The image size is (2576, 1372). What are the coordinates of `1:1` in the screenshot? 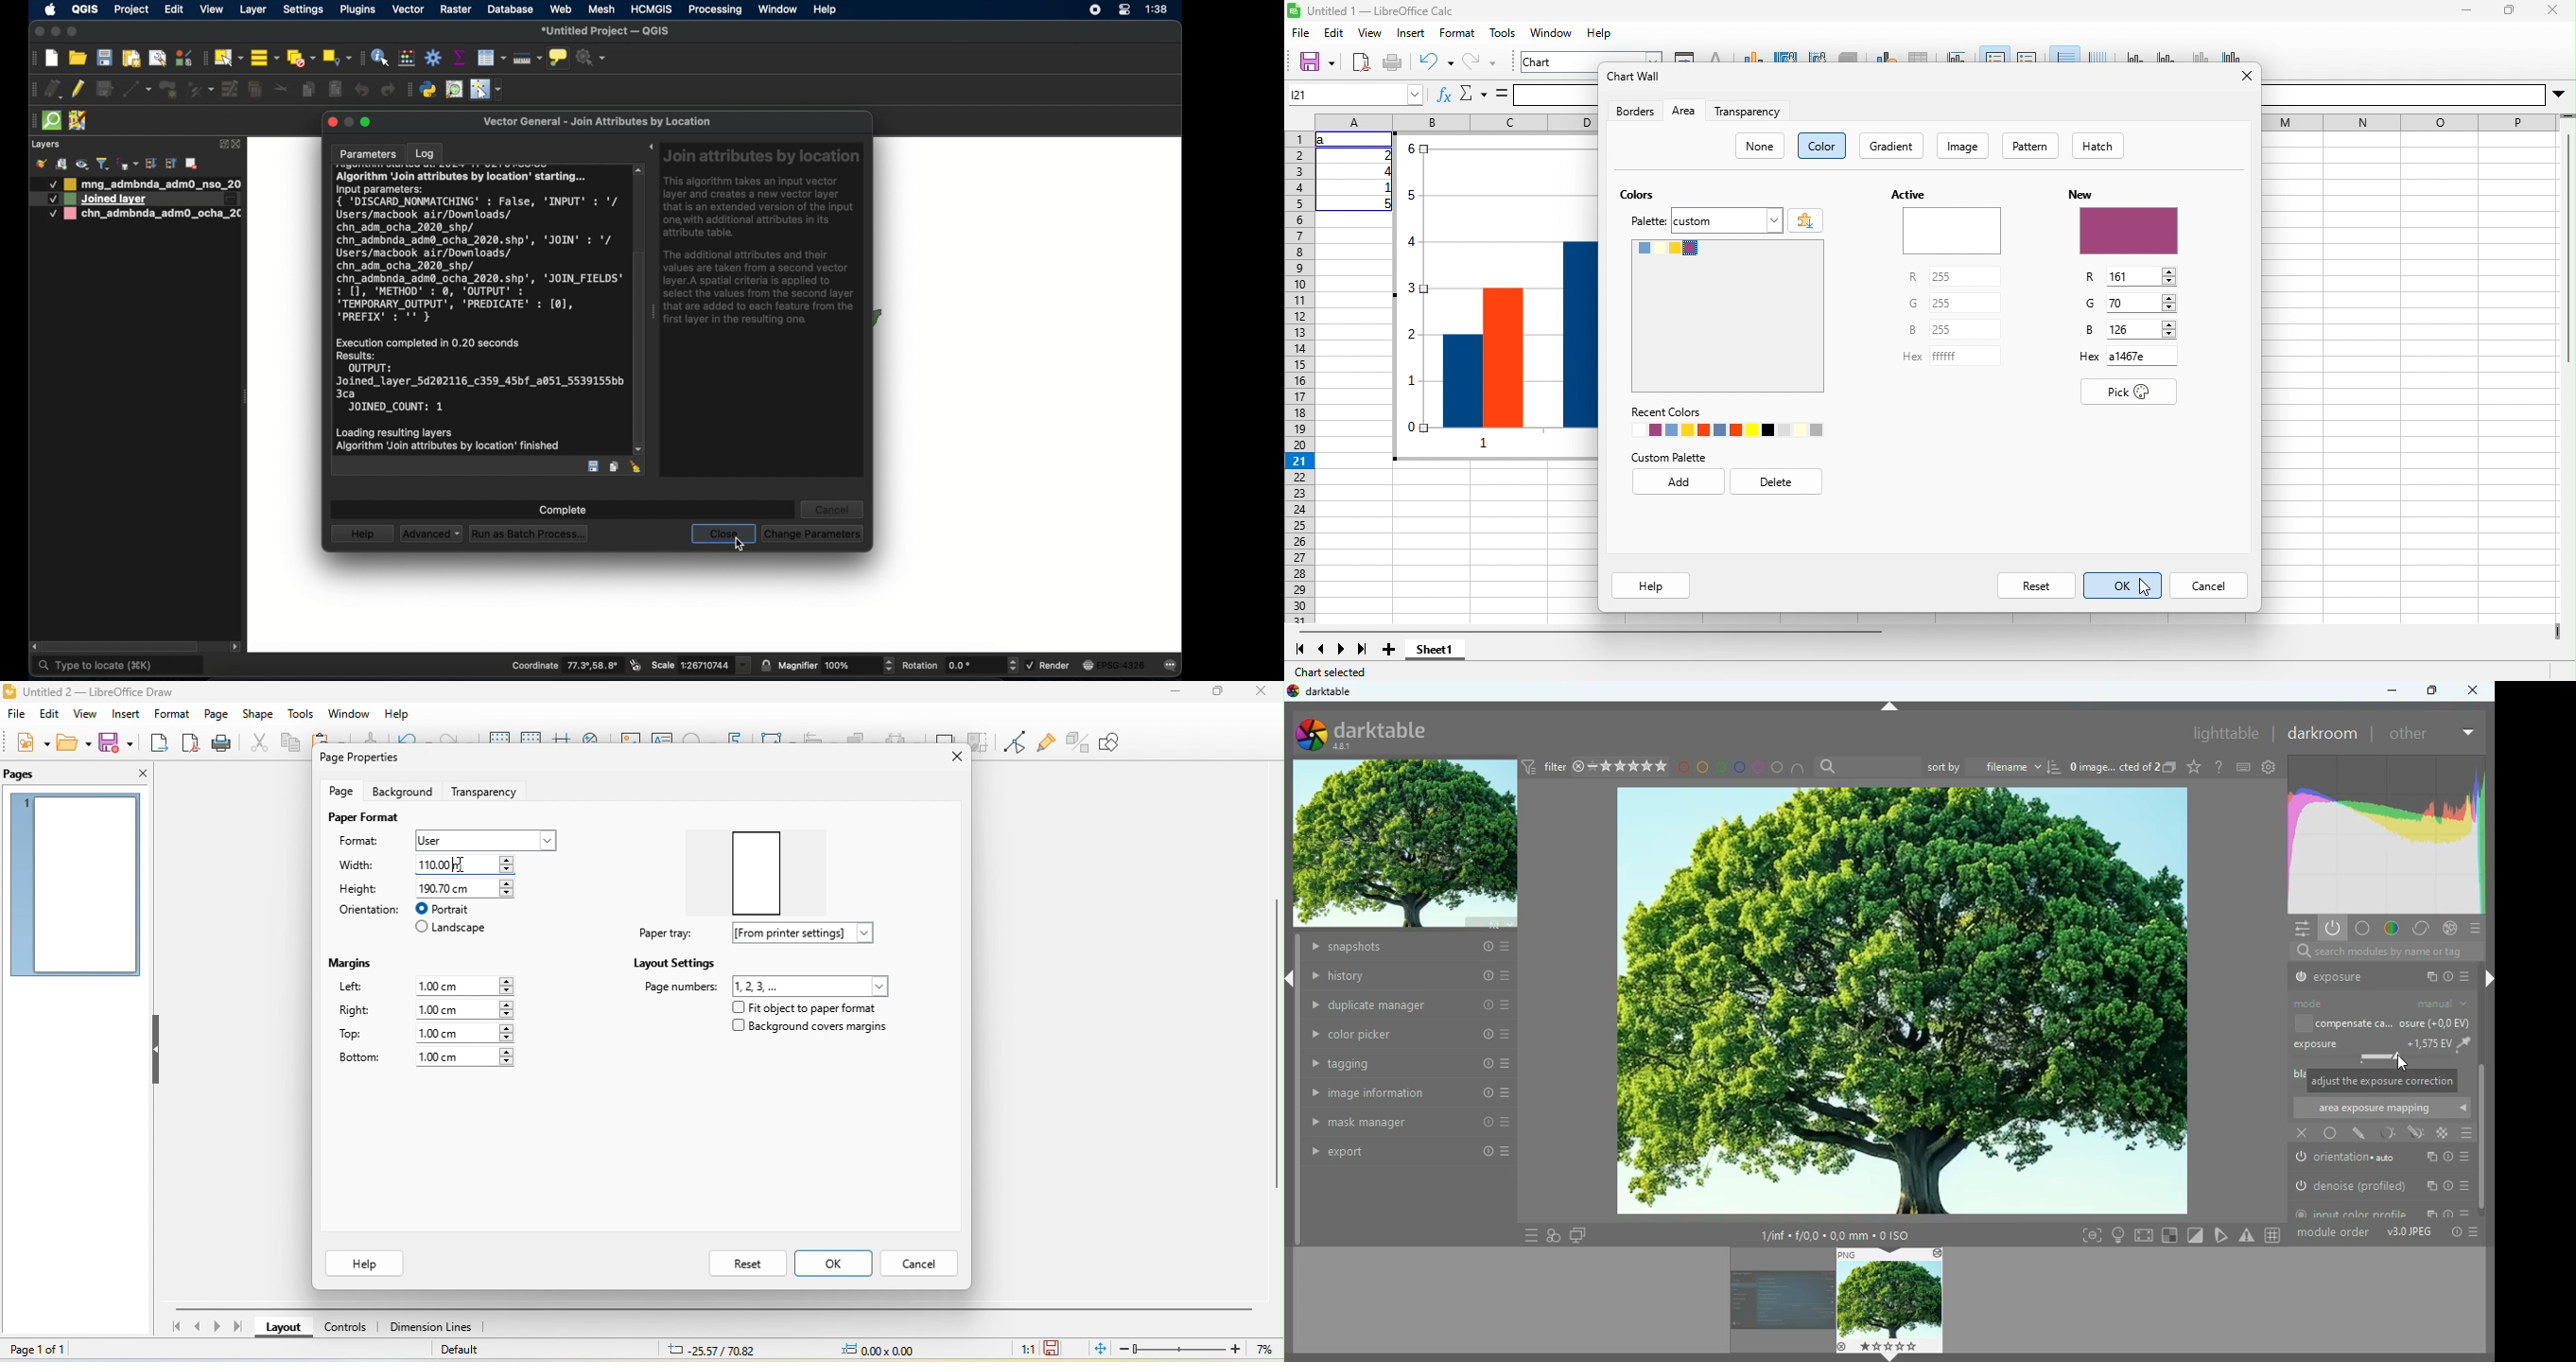 It's located at (1024, 1348).